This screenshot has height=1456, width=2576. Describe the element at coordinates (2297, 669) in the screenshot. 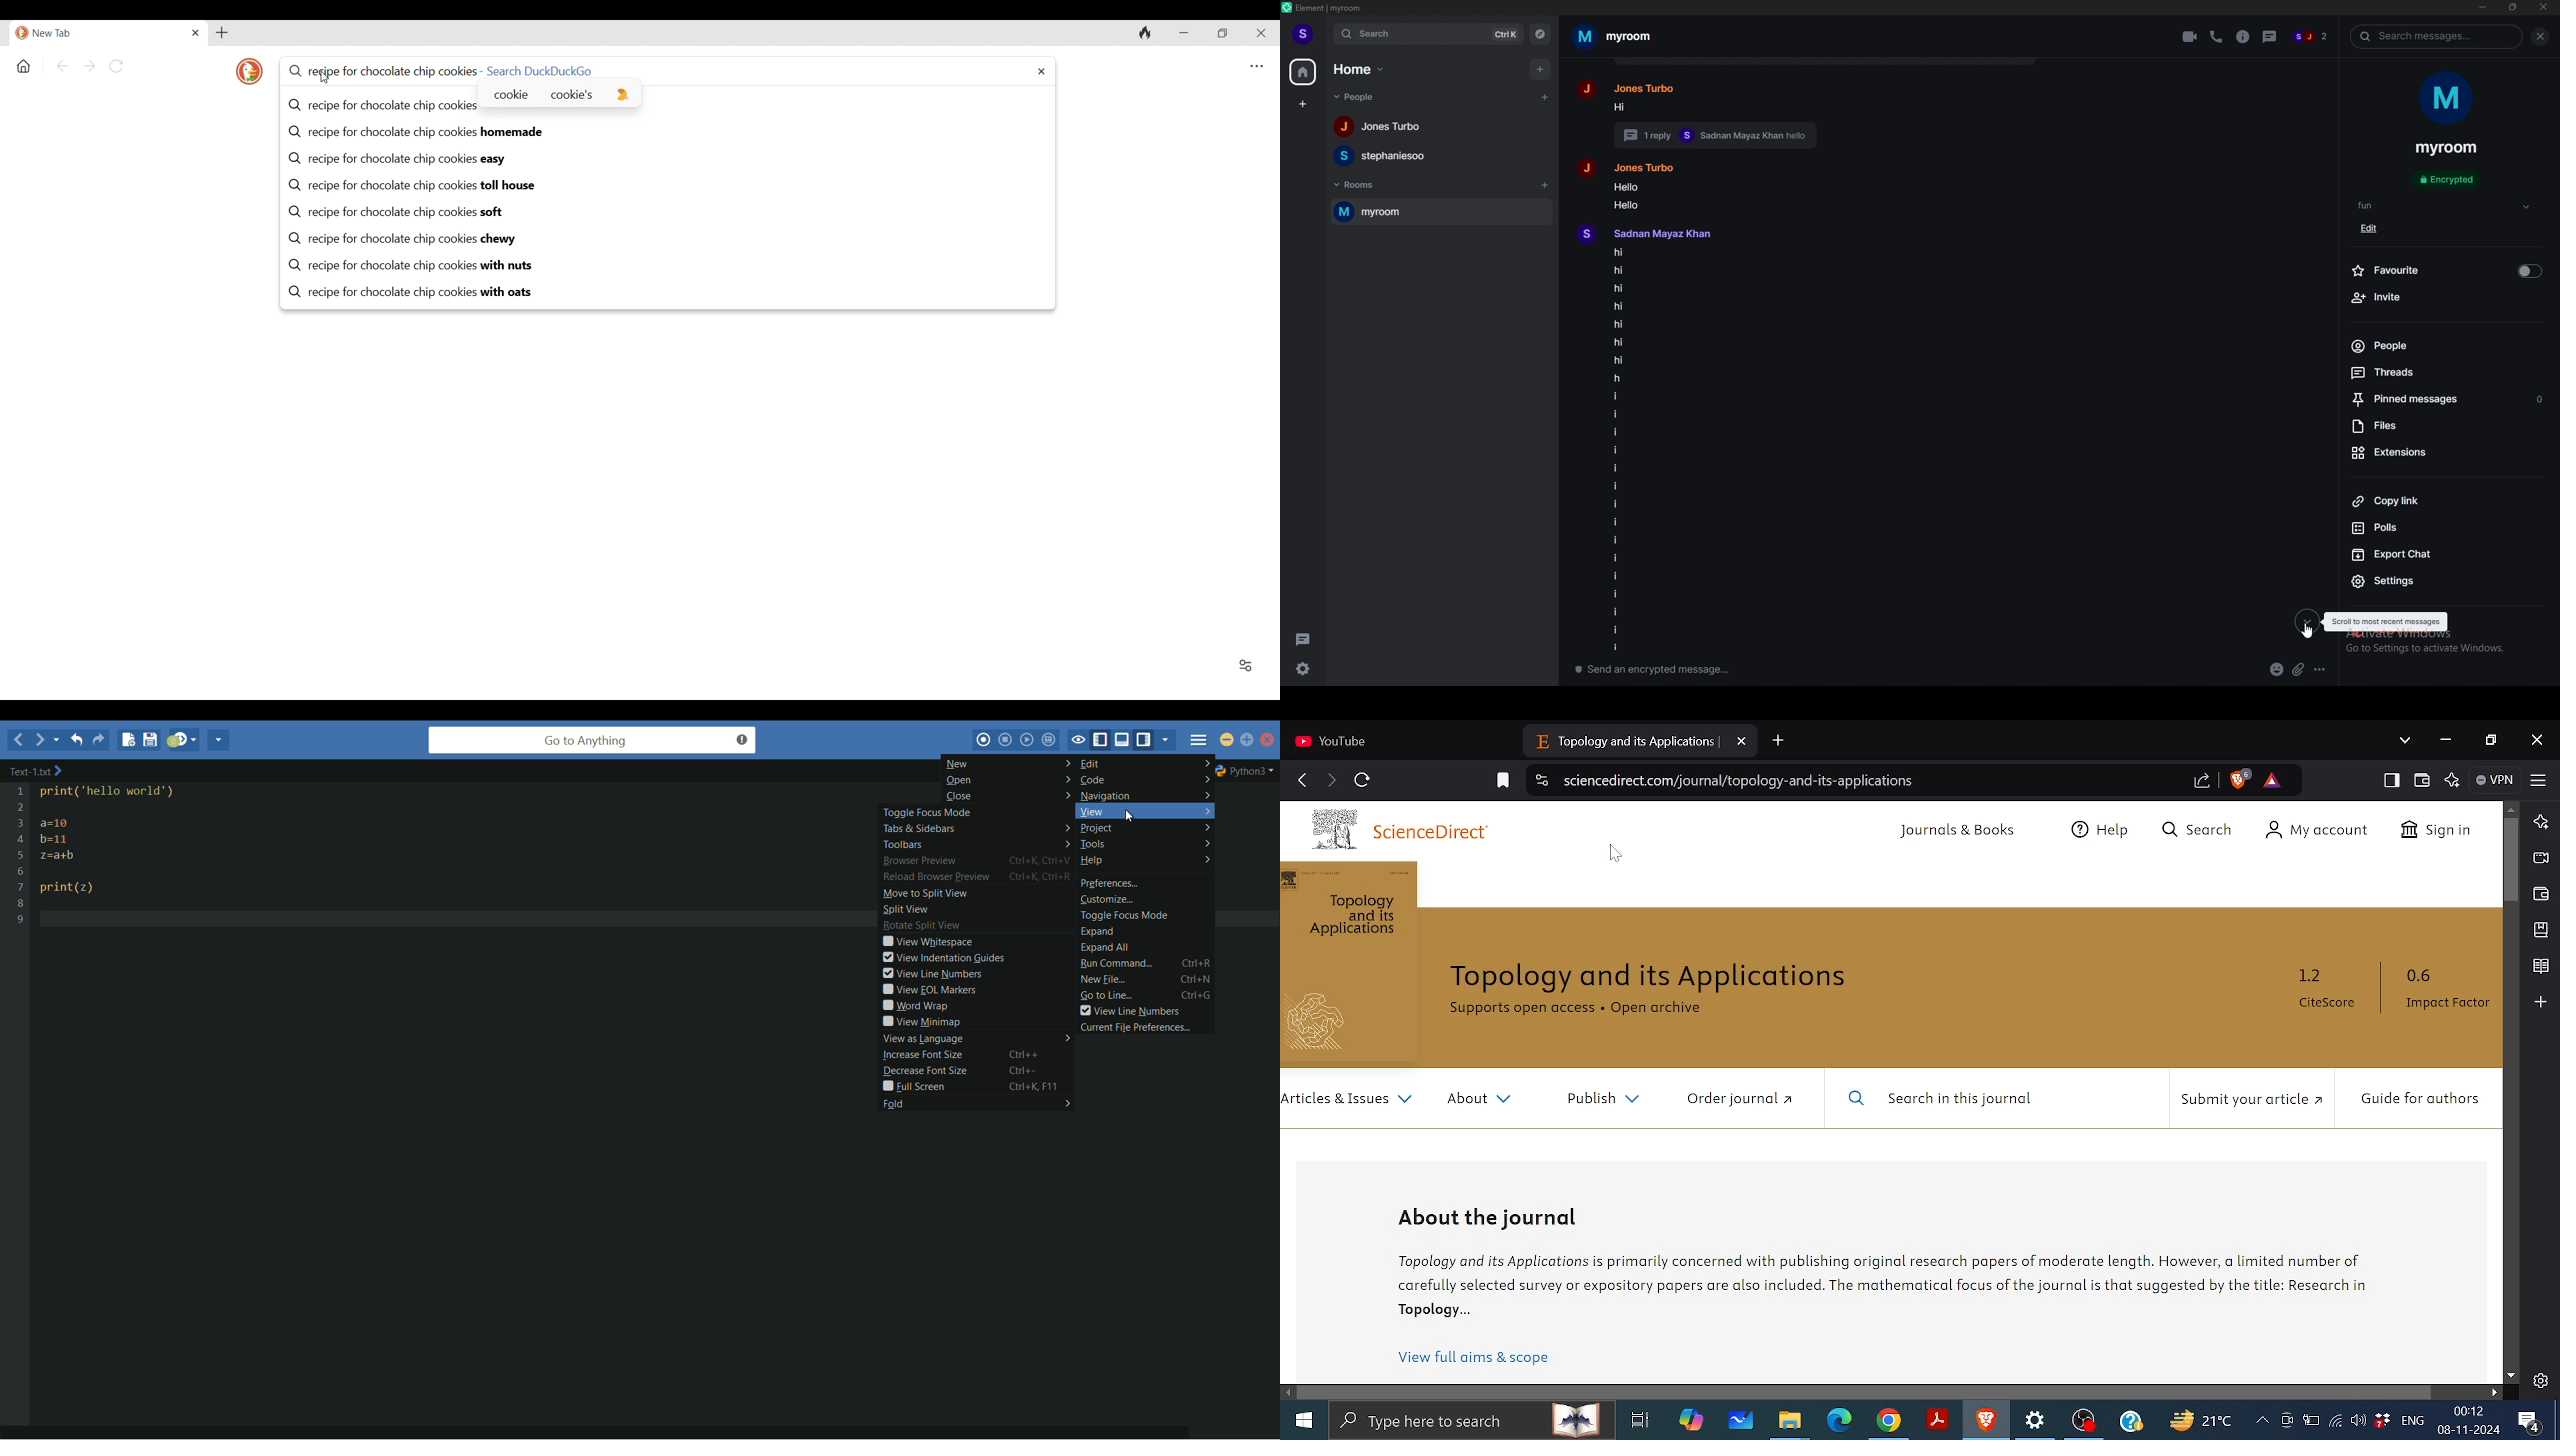

I see `attachment` at that location.